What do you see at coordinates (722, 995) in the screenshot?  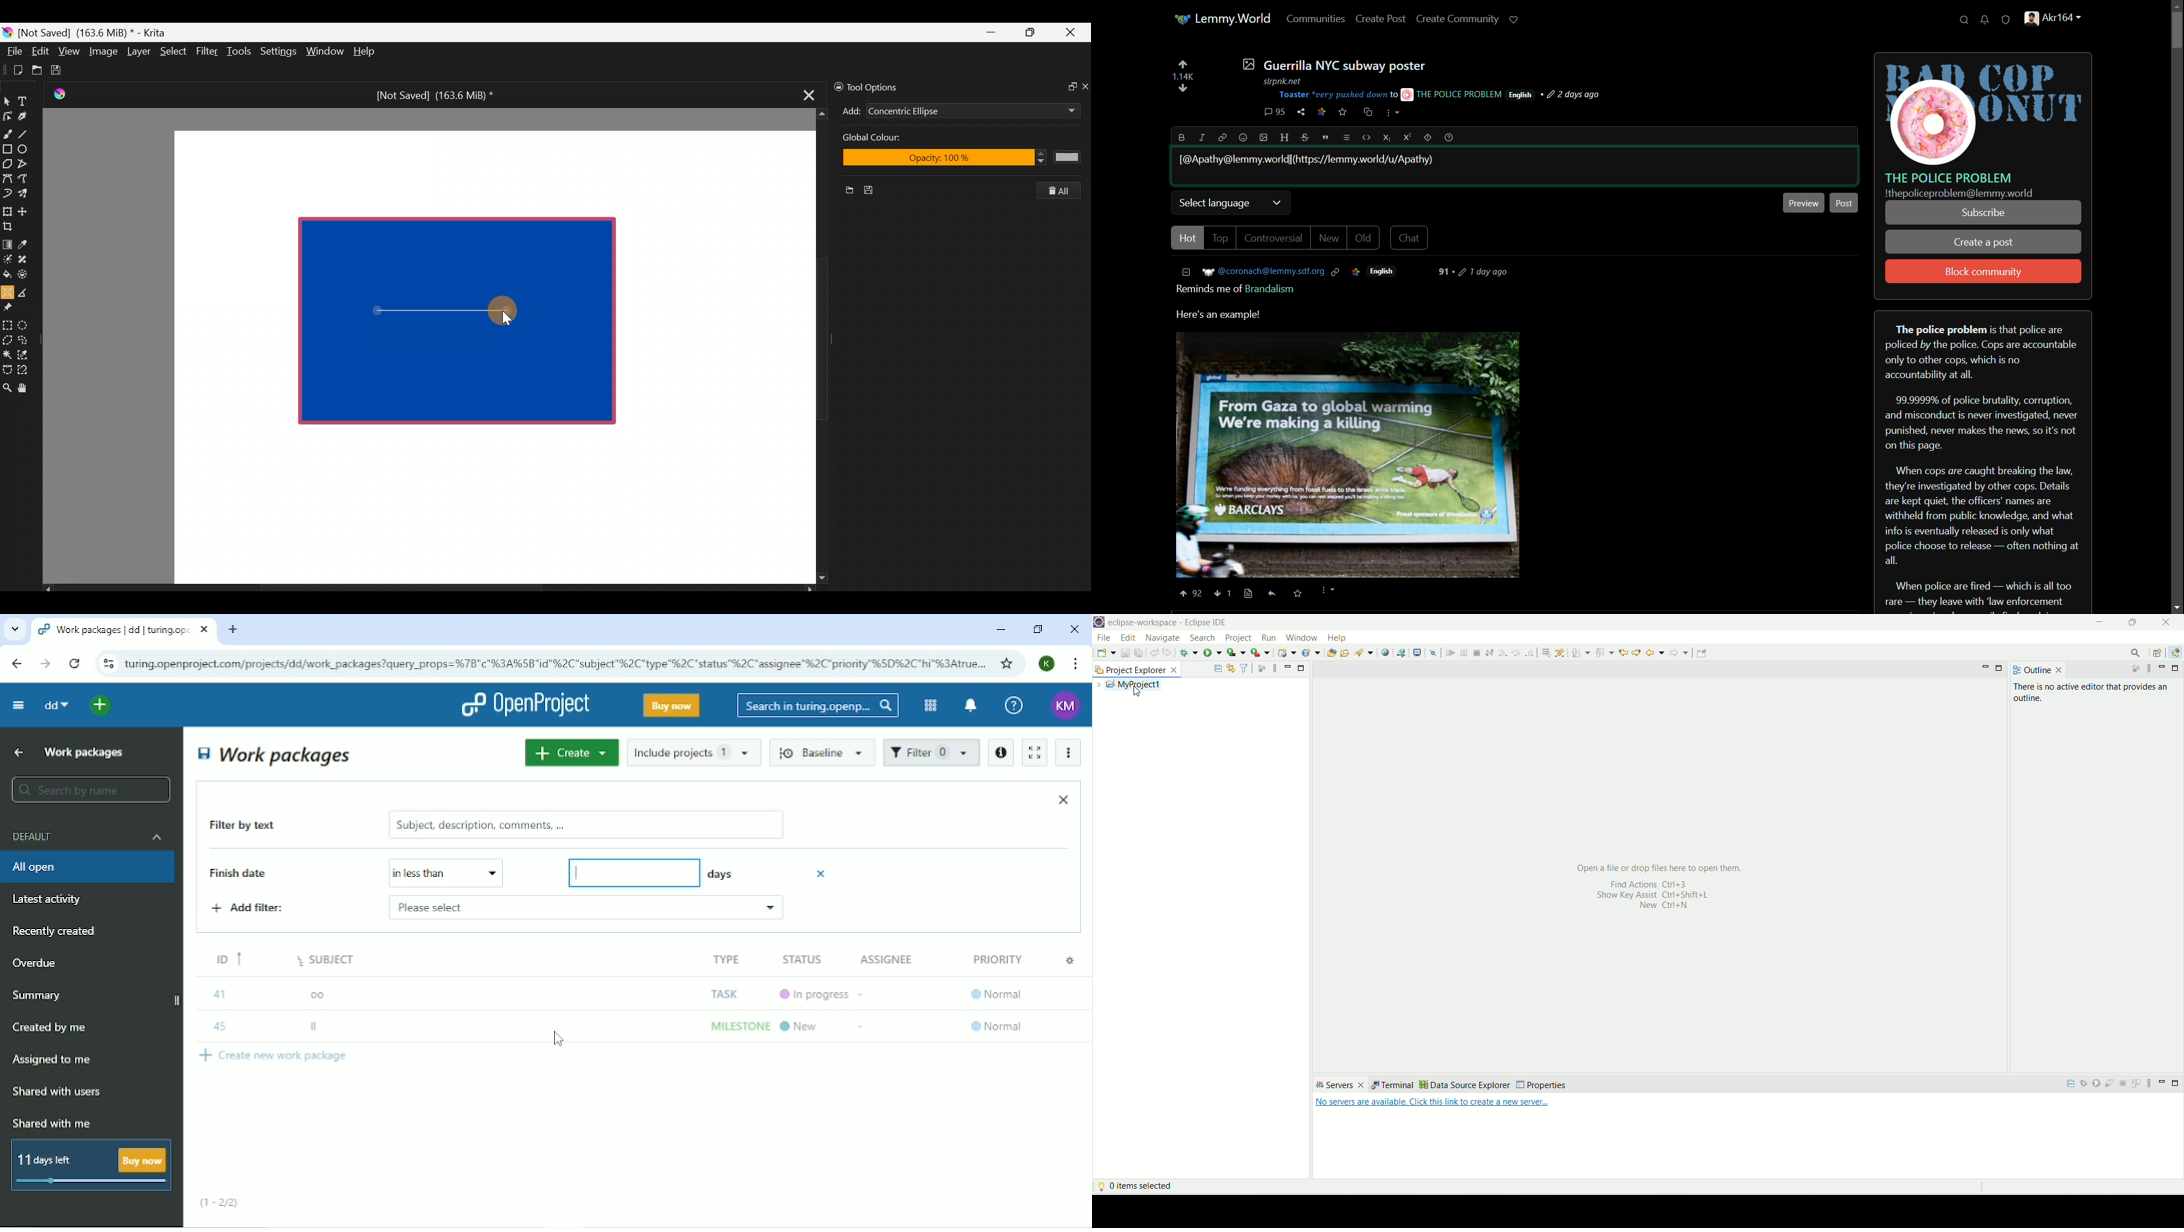 I see `TASK` at bounding box center [722, 995].